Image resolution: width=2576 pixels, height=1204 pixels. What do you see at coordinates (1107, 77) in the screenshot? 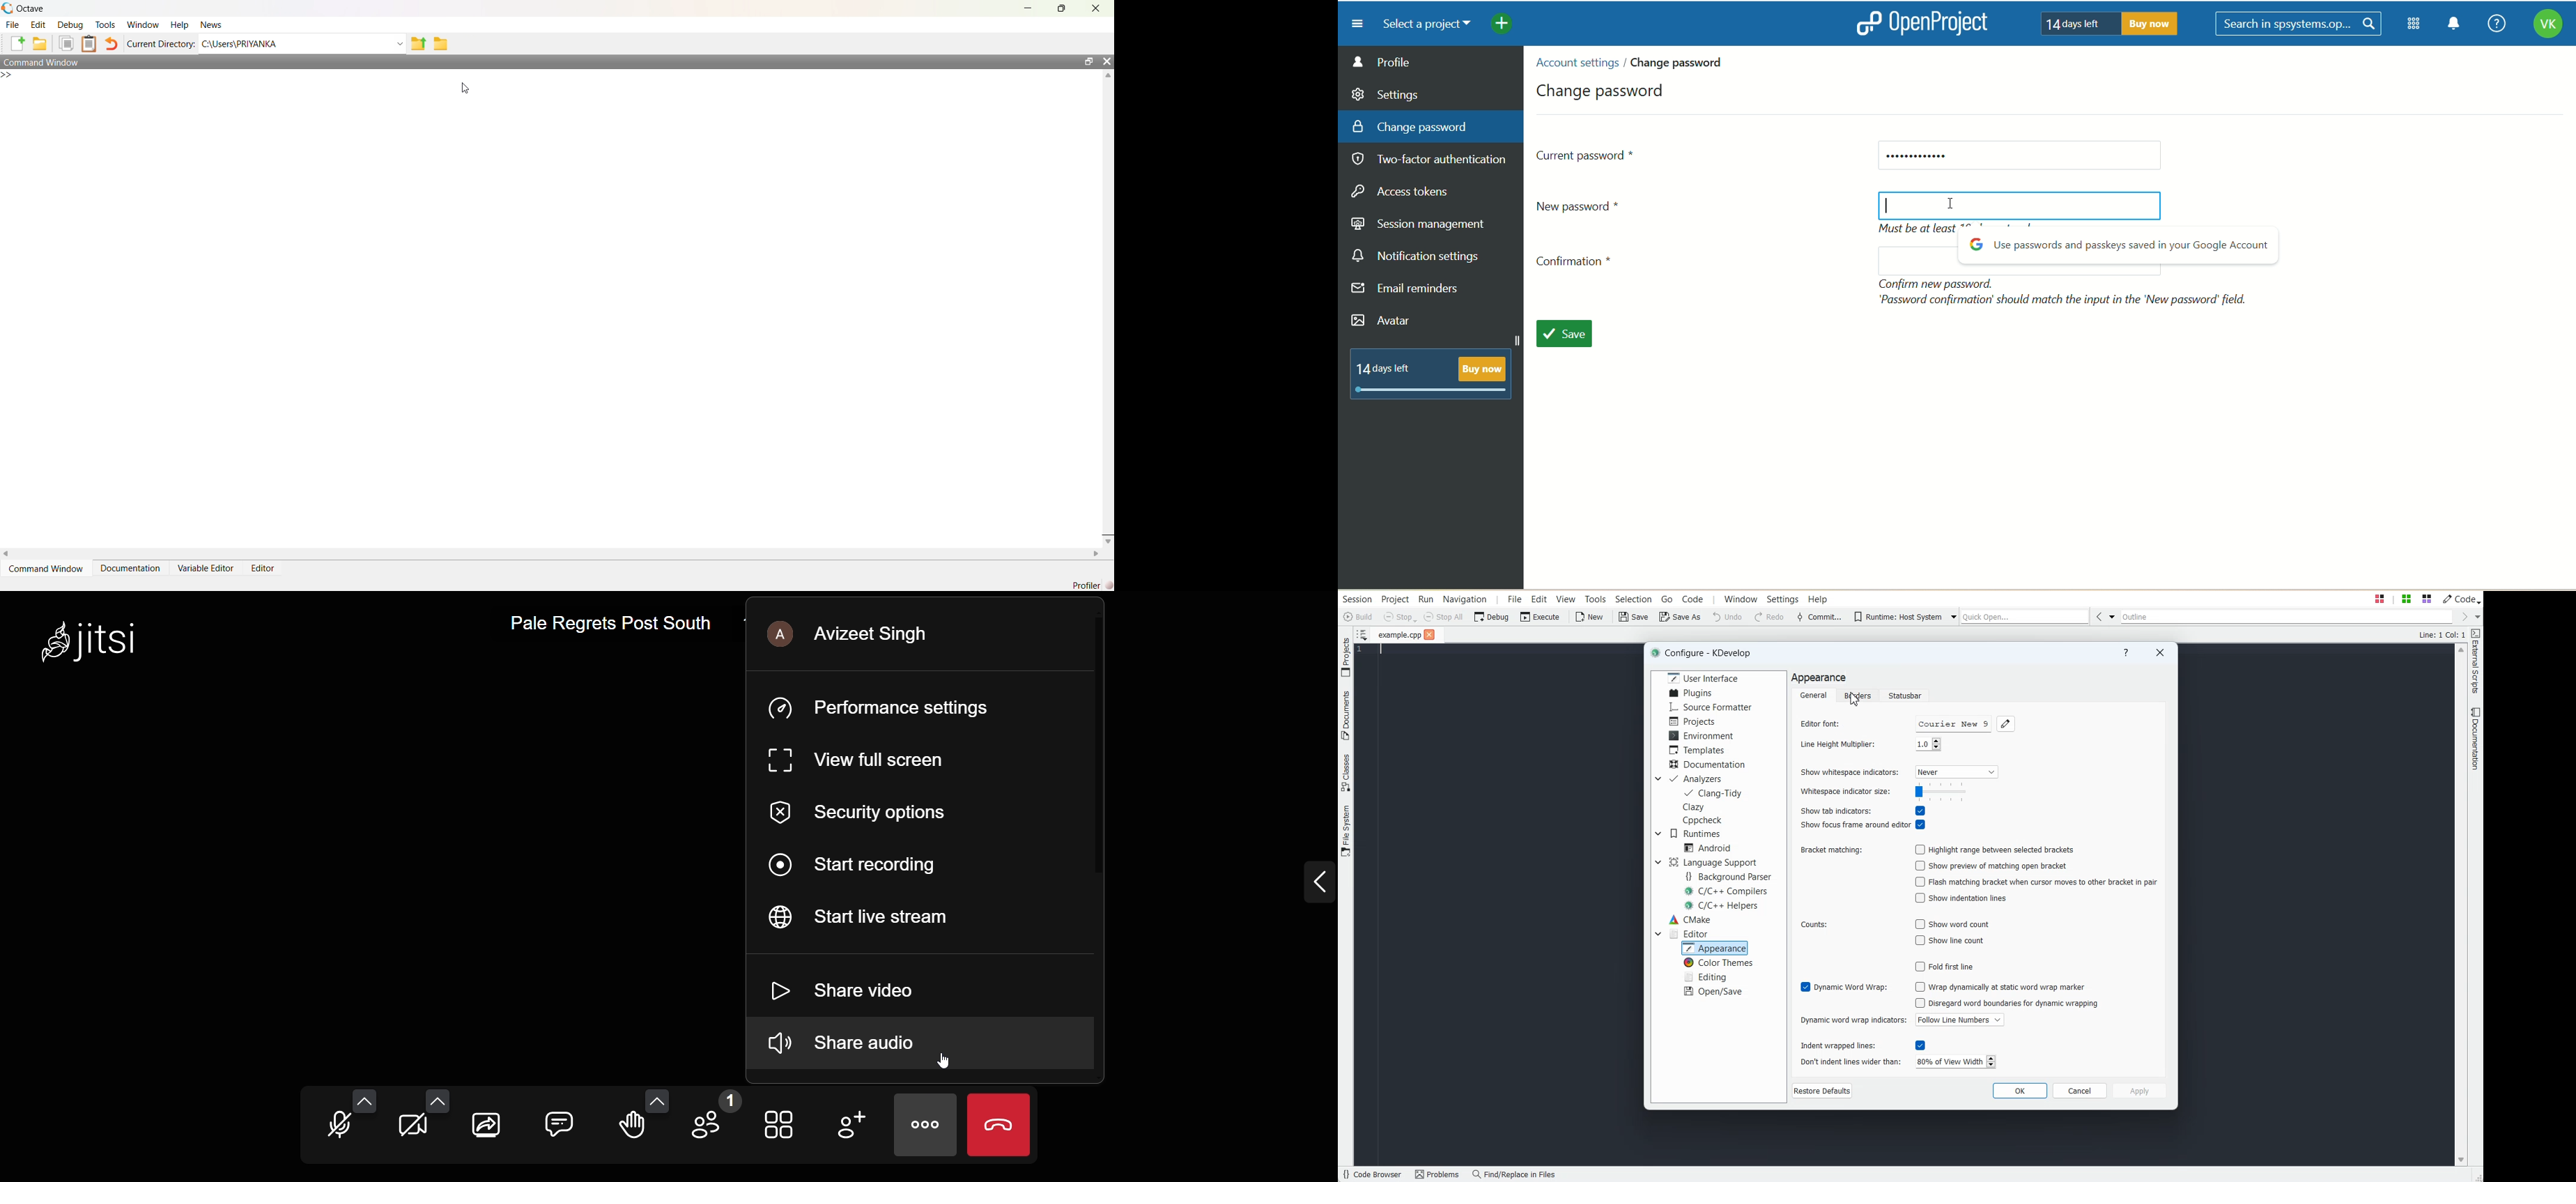
I see `Up ` at bounding box center [1107, 77].